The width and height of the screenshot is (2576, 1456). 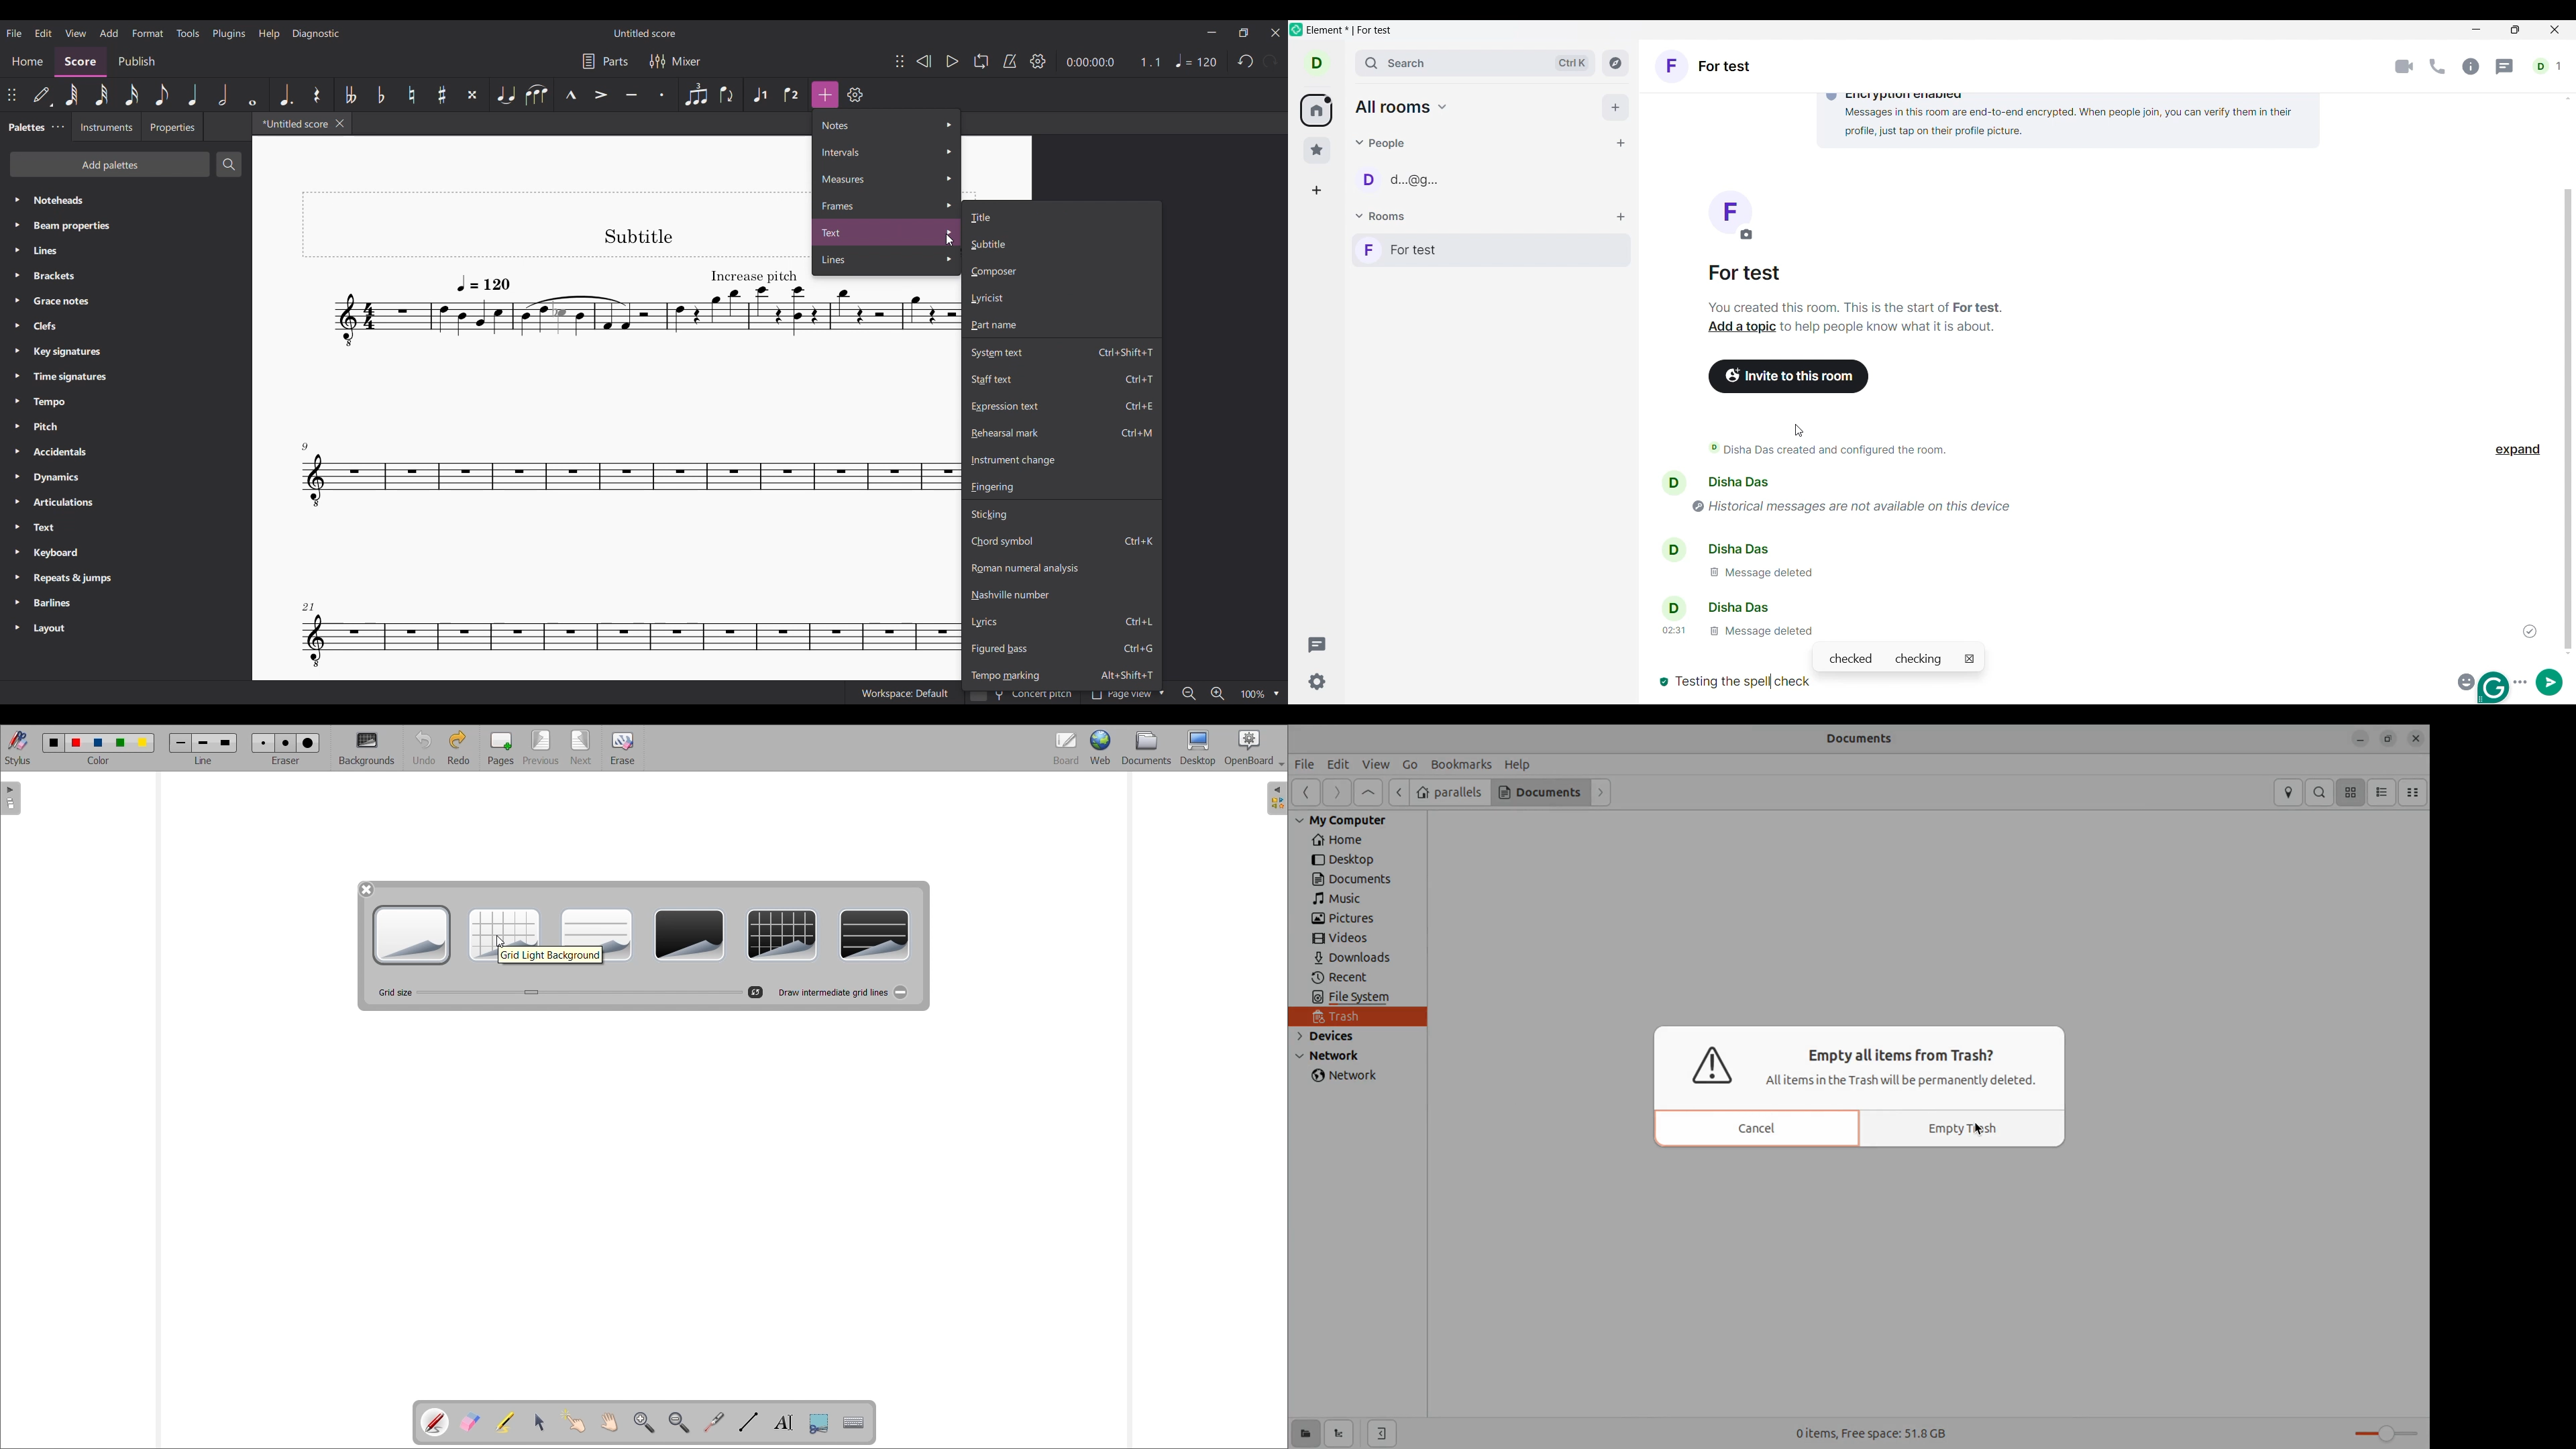 What do you see at coordinates (1735, 630) in the screenshot?
I see `message deleted` at bounding box center [1735, 630].